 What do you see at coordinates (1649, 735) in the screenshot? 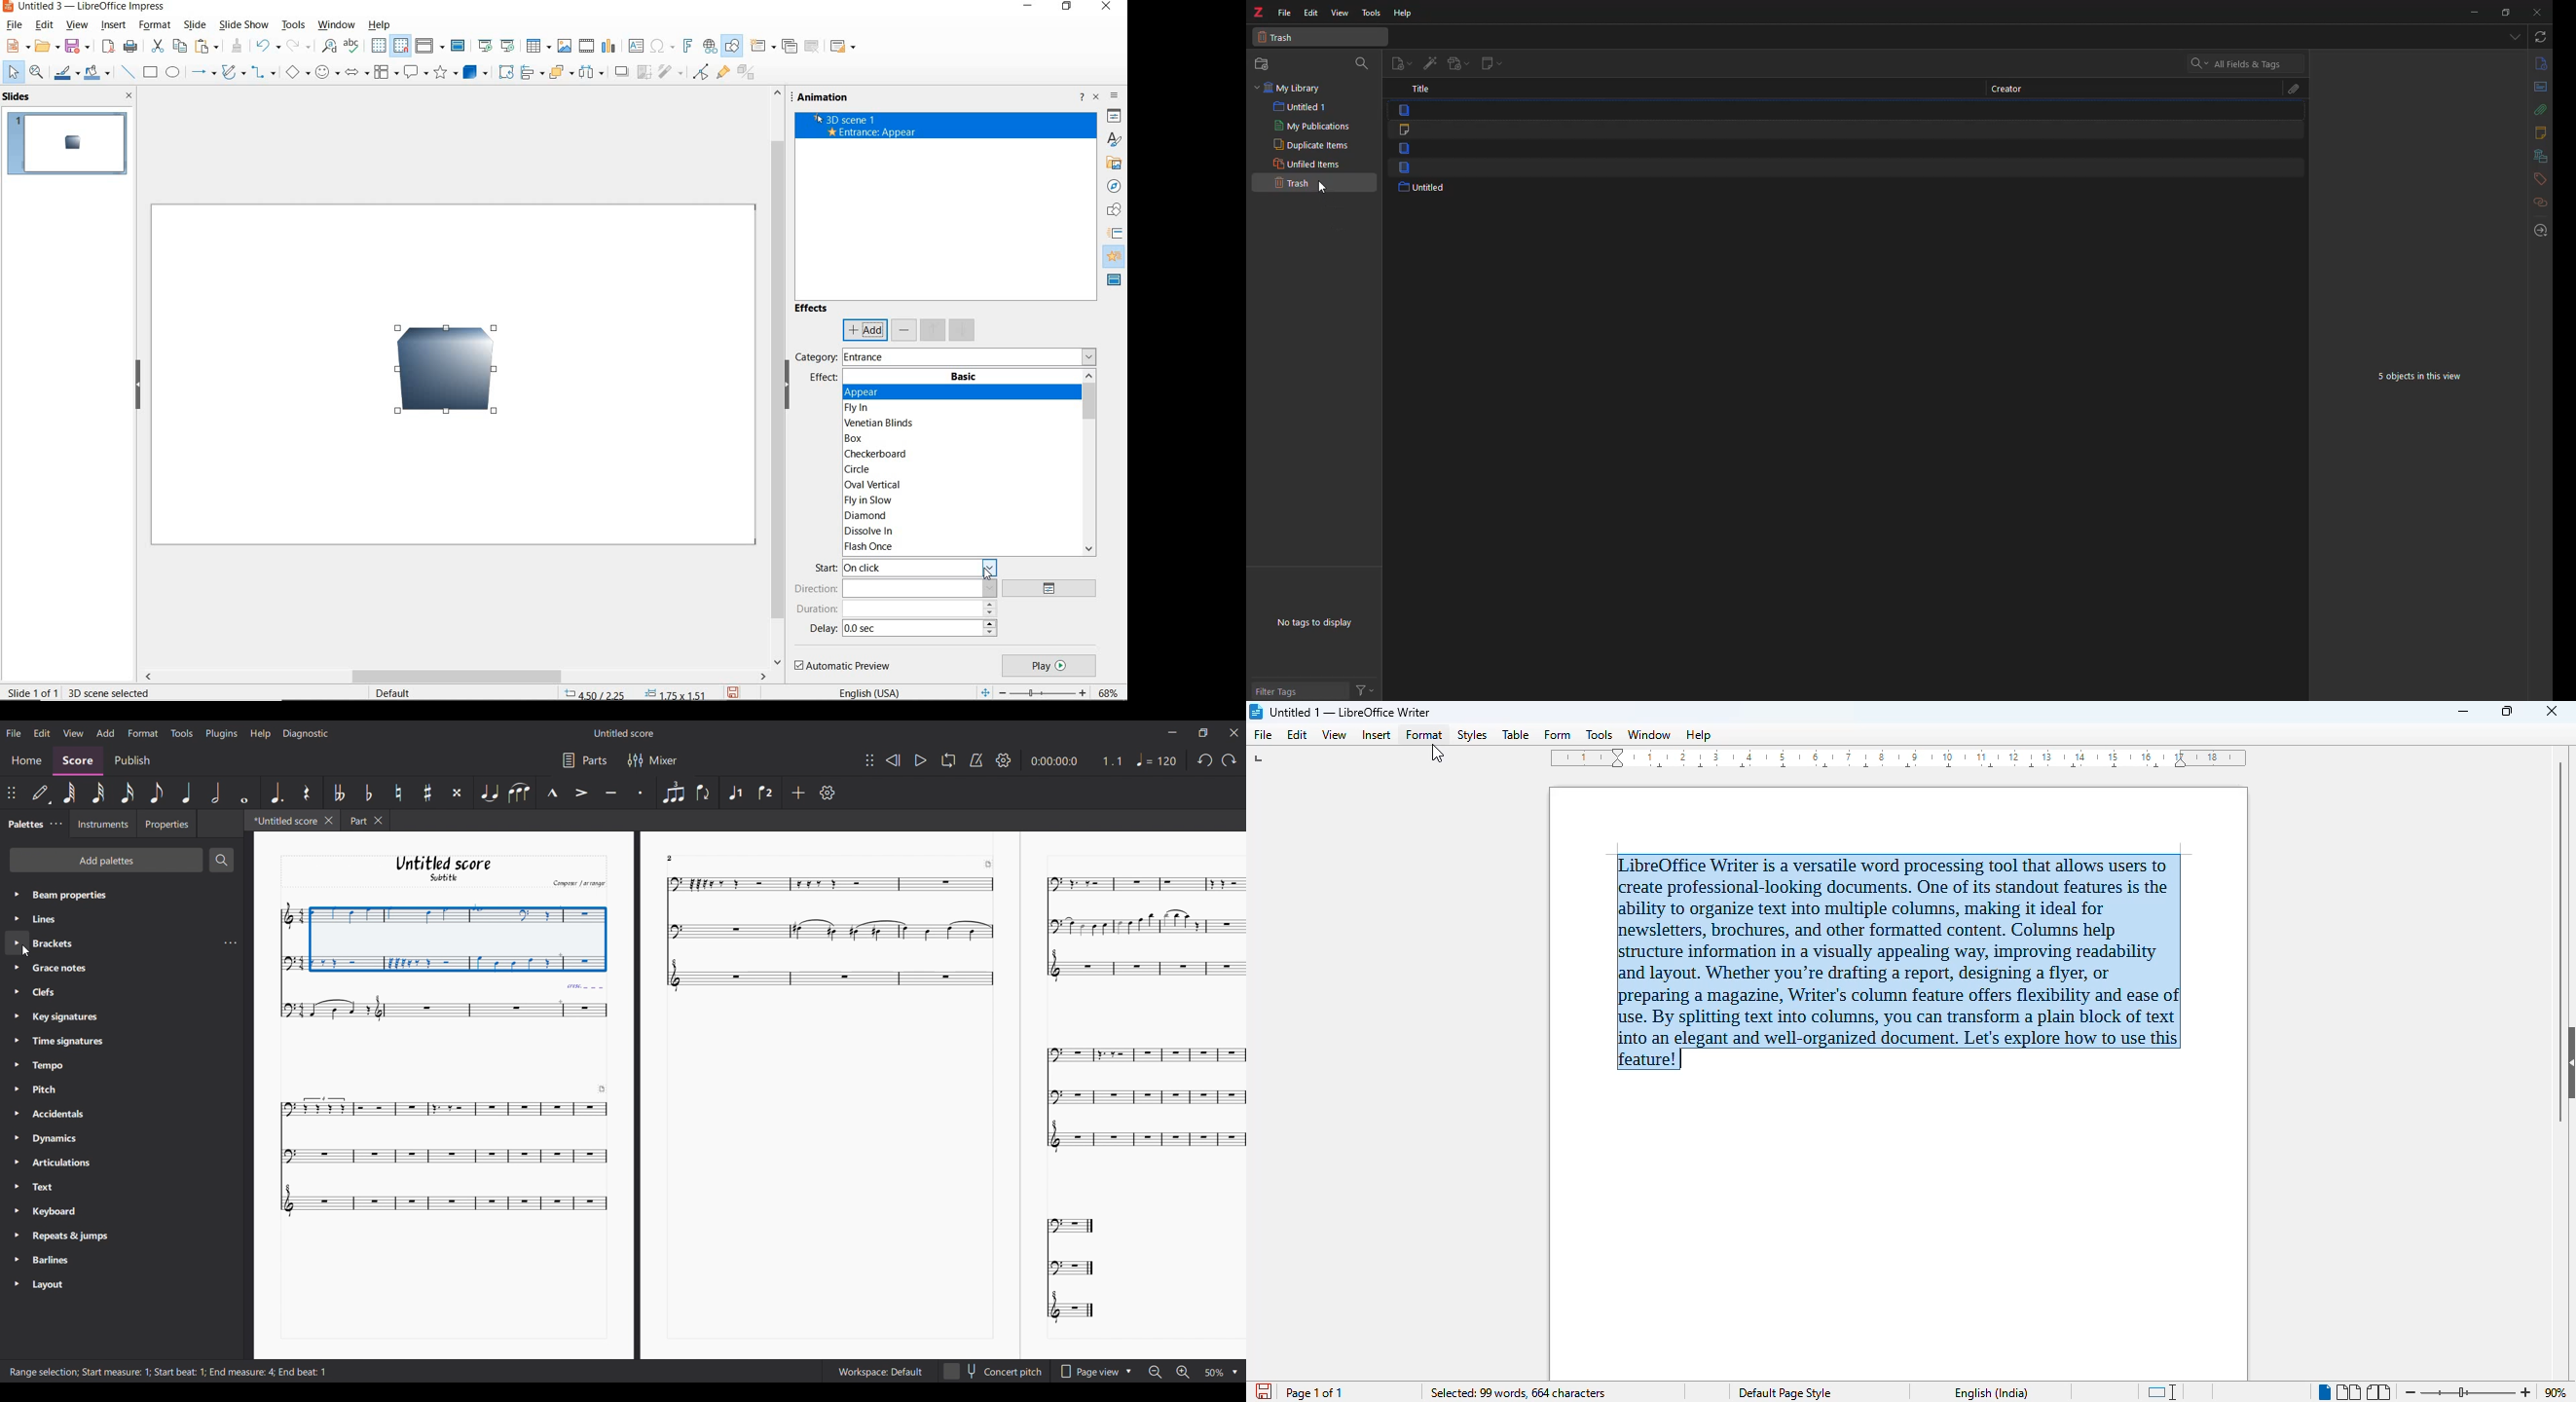
I see `window` at bounding box center [1649, 735].